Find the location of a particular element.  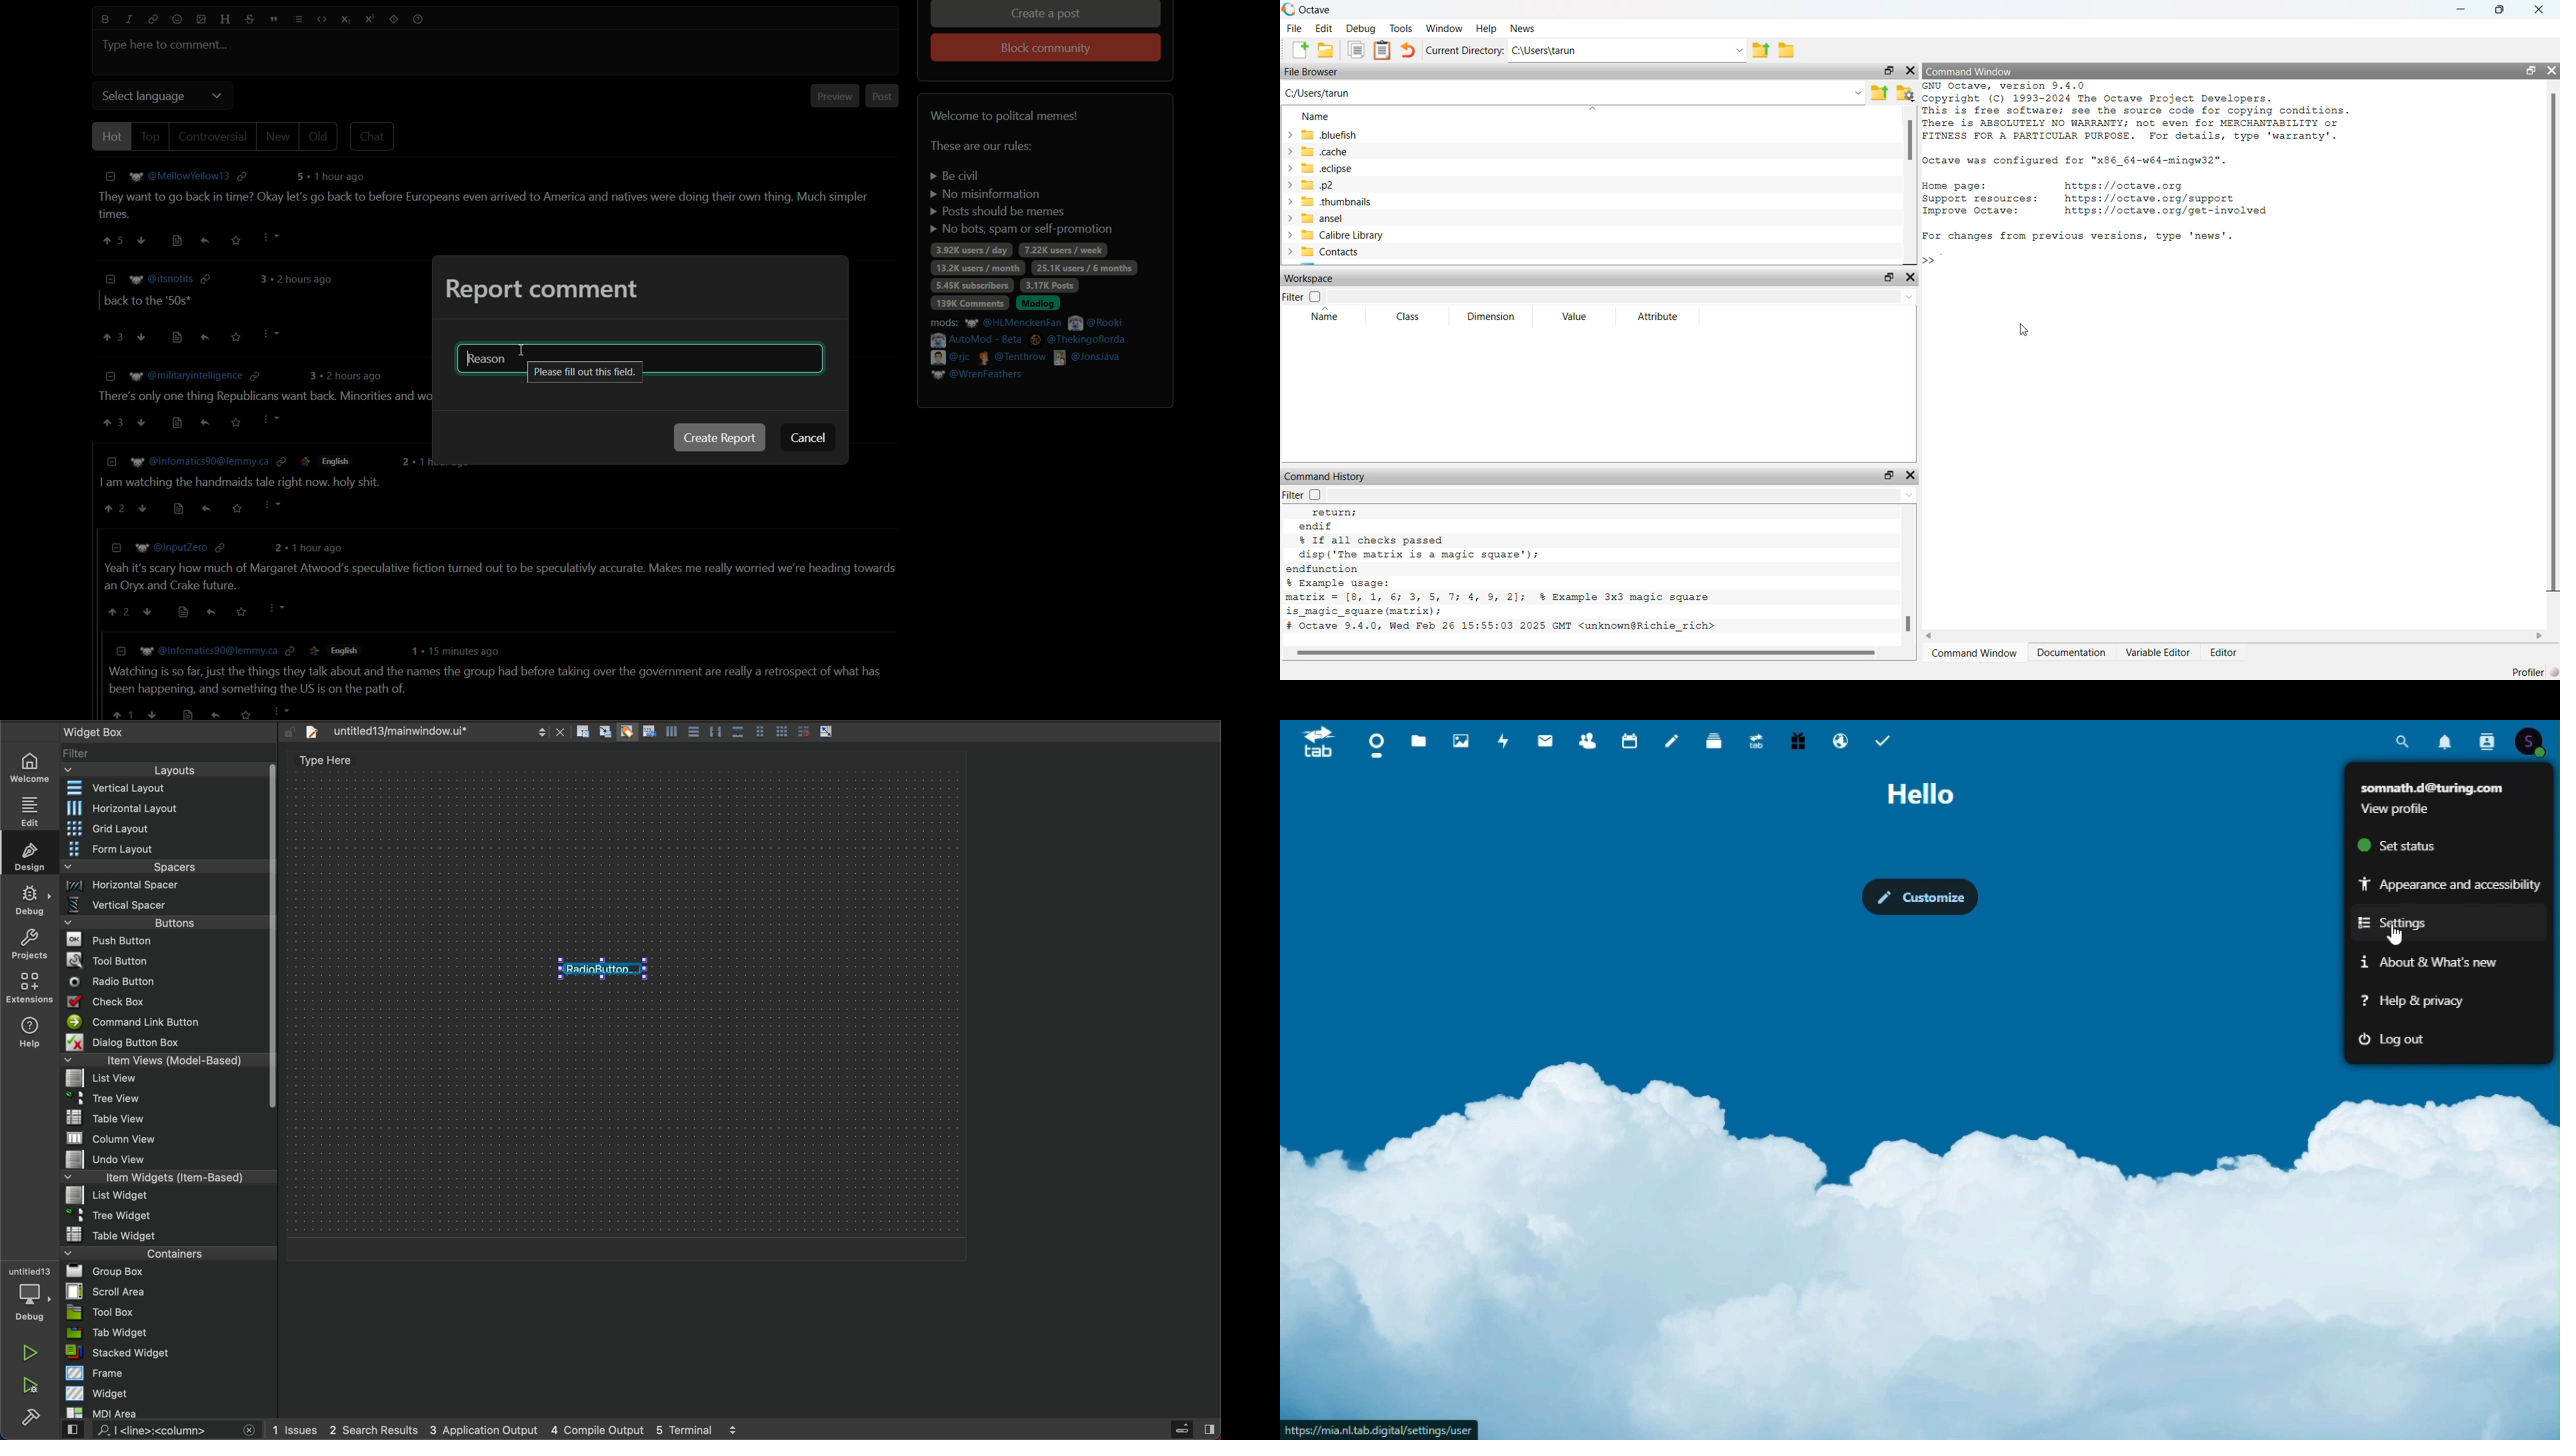

.p2 is located at coordinates (1311, 185).